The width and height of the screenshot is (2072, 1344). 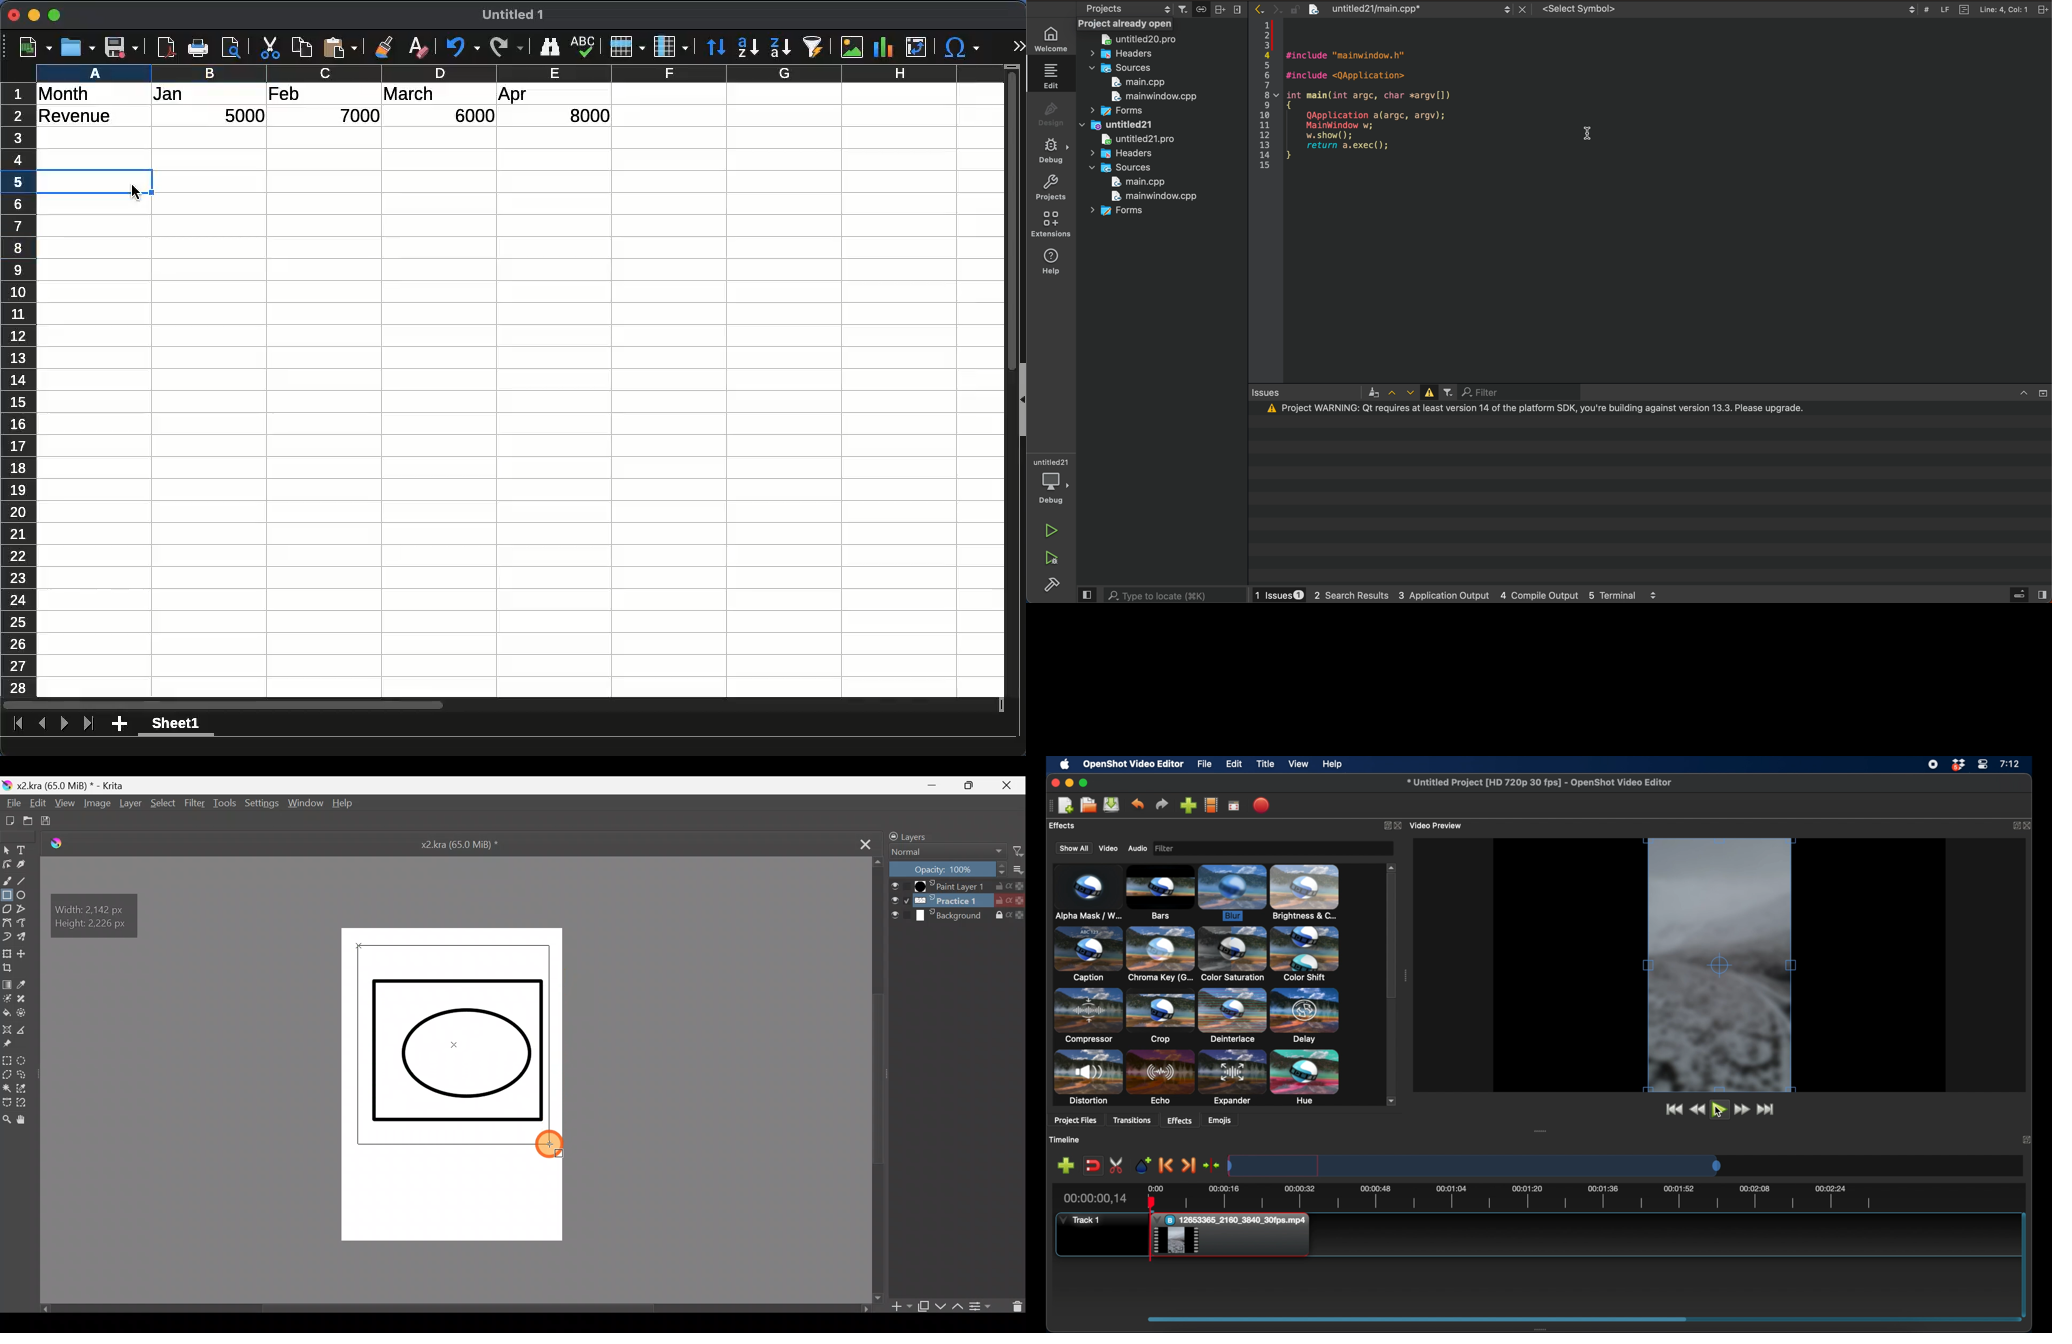 What do you see at coordinates (1417, 1318) in the screenshot?
I see `drag handle` at bounding box center [1417, 1318].